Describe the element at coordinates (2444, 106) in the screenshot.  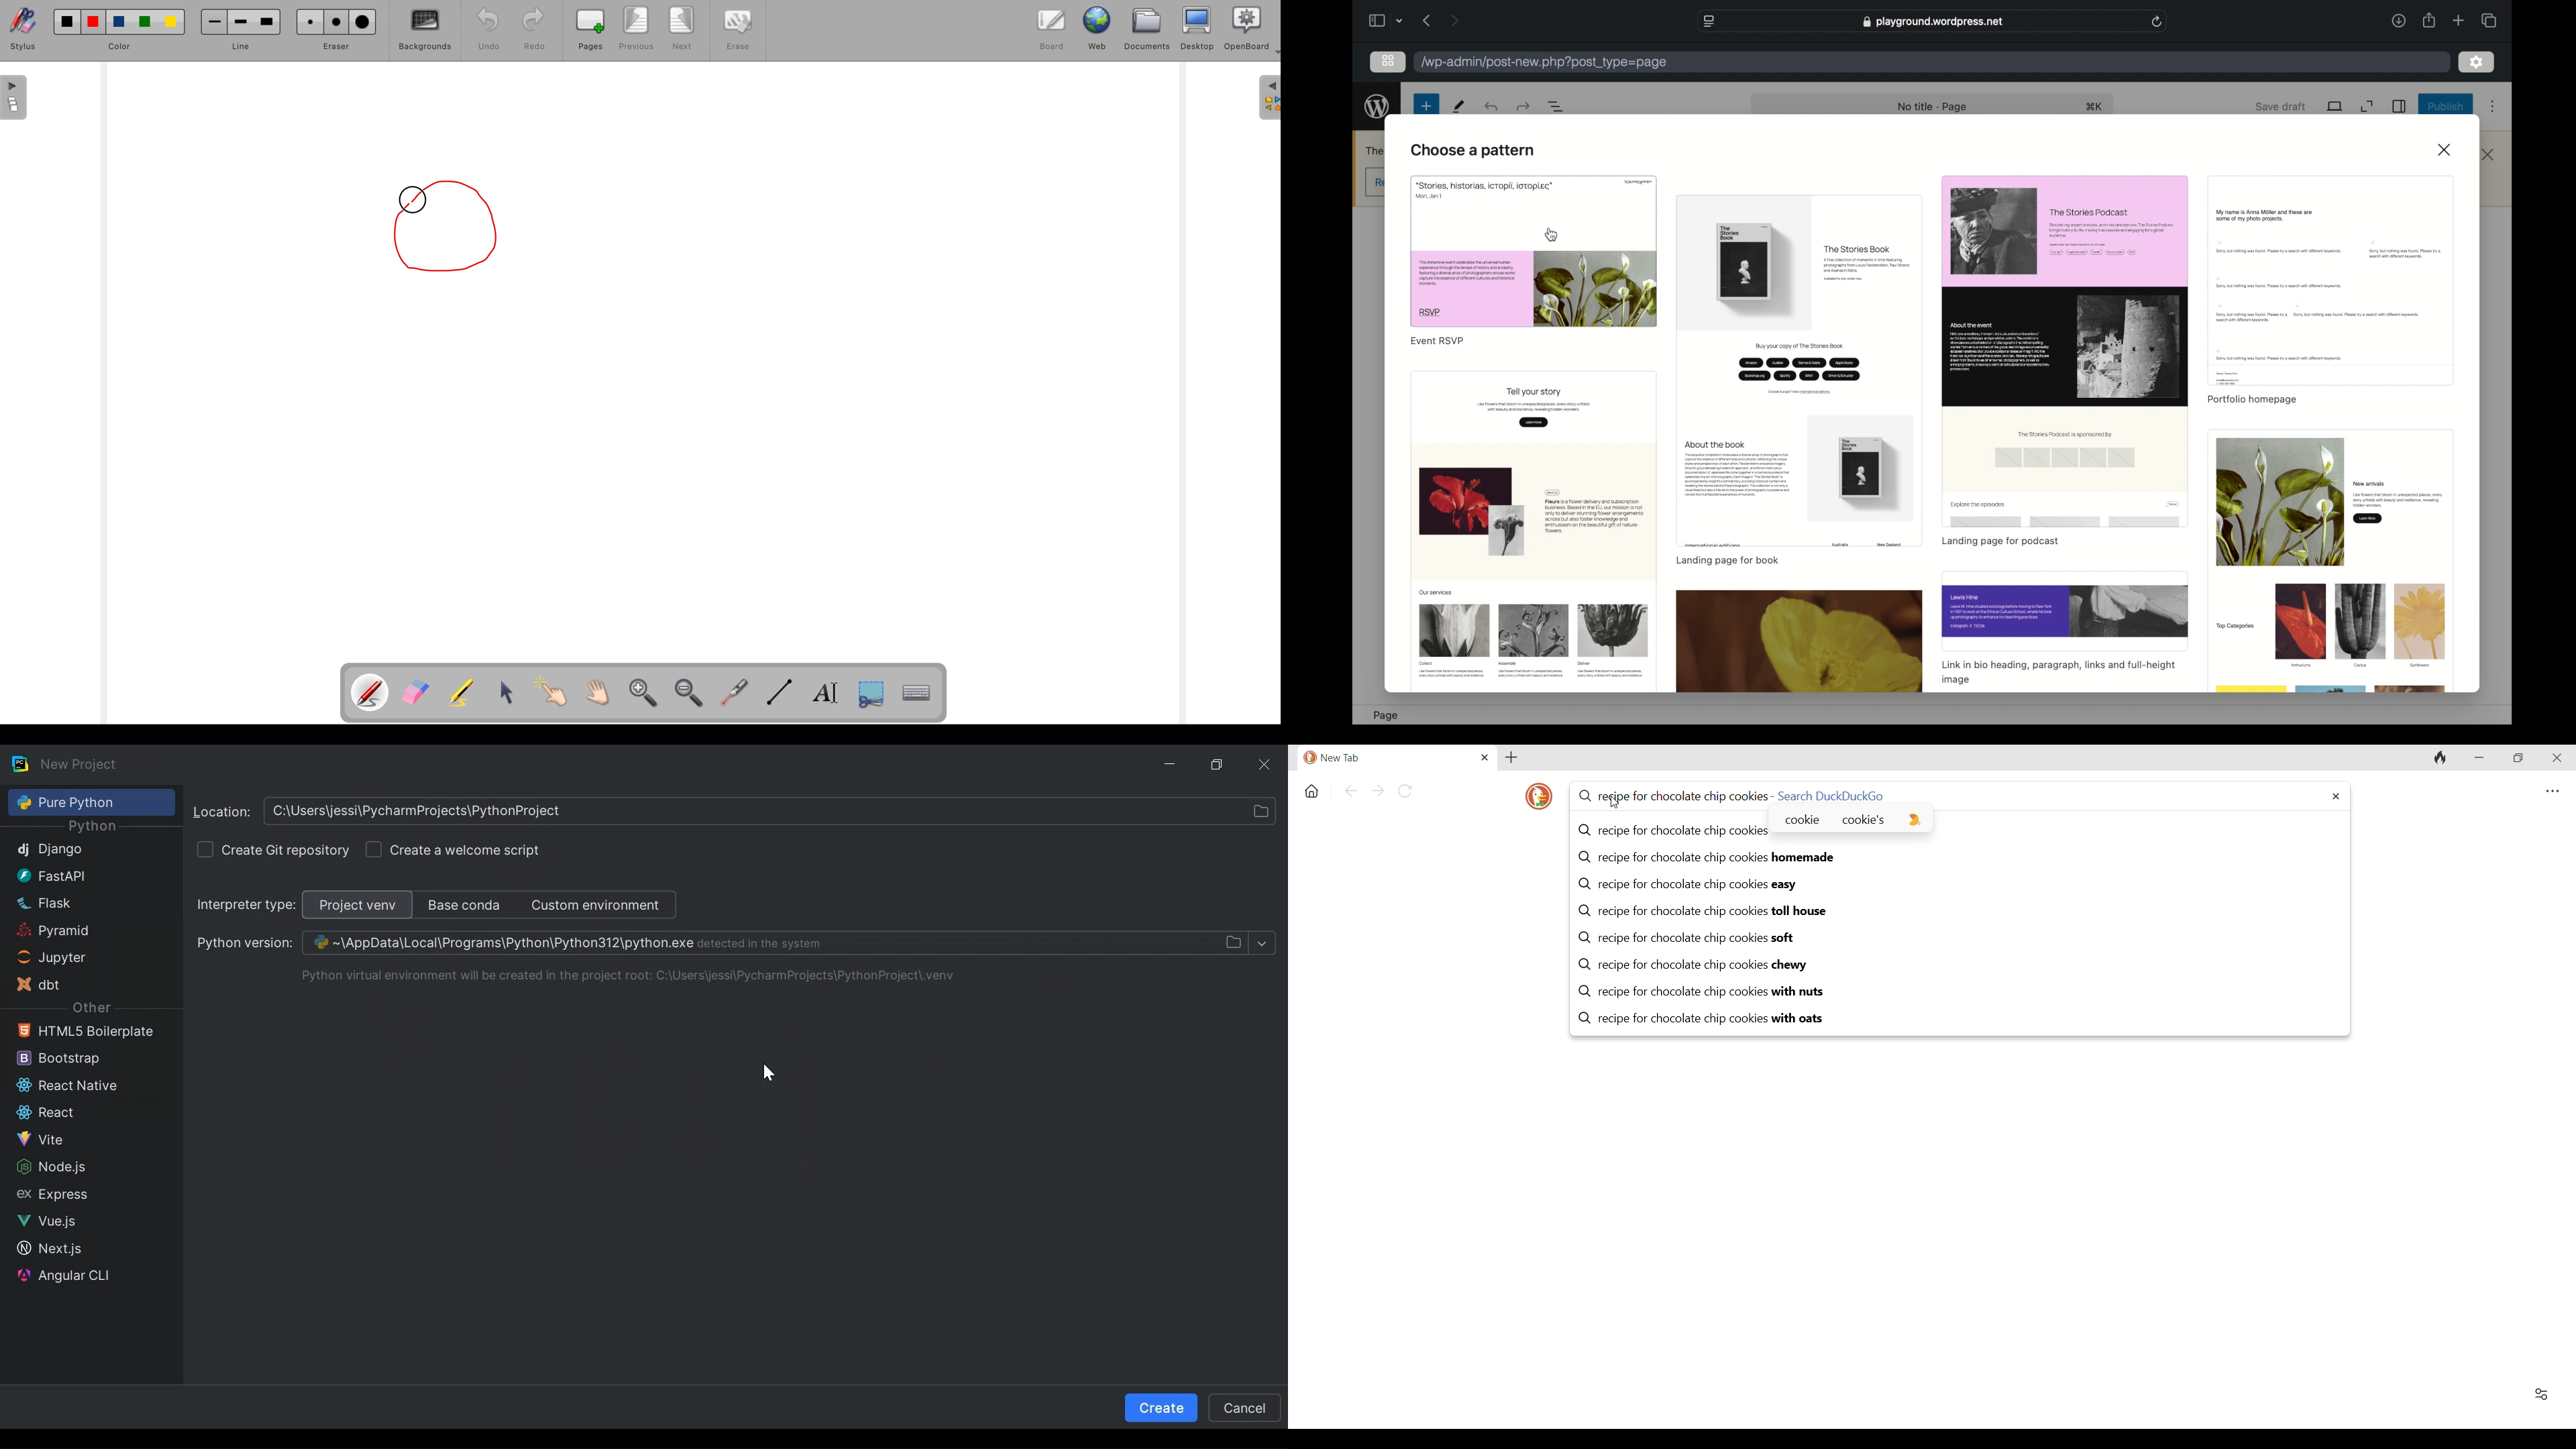
I see `publish` at that location.